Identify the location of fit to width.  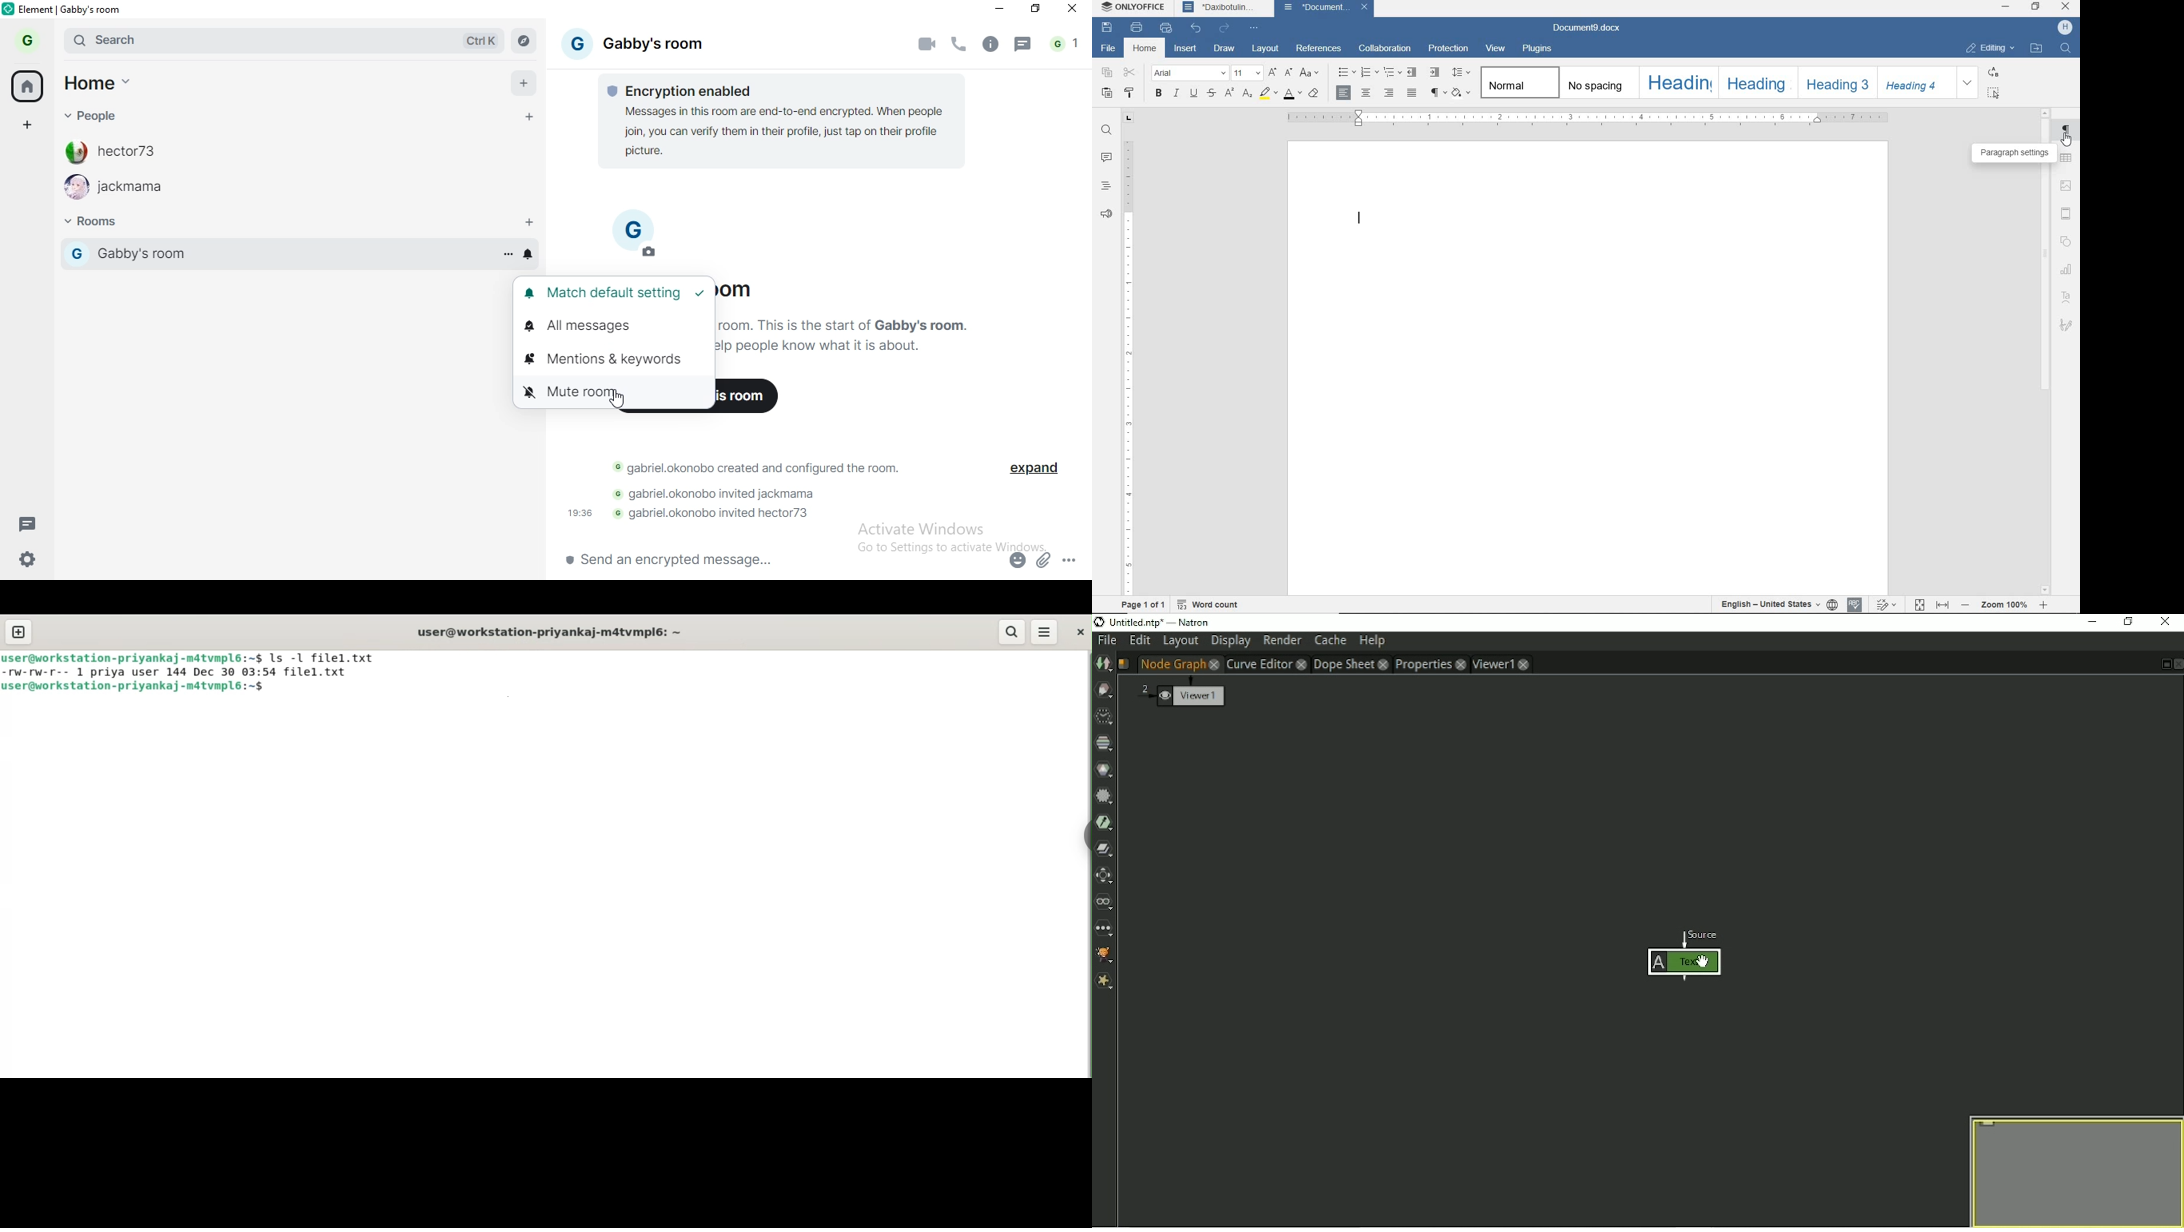
(1942, 605).